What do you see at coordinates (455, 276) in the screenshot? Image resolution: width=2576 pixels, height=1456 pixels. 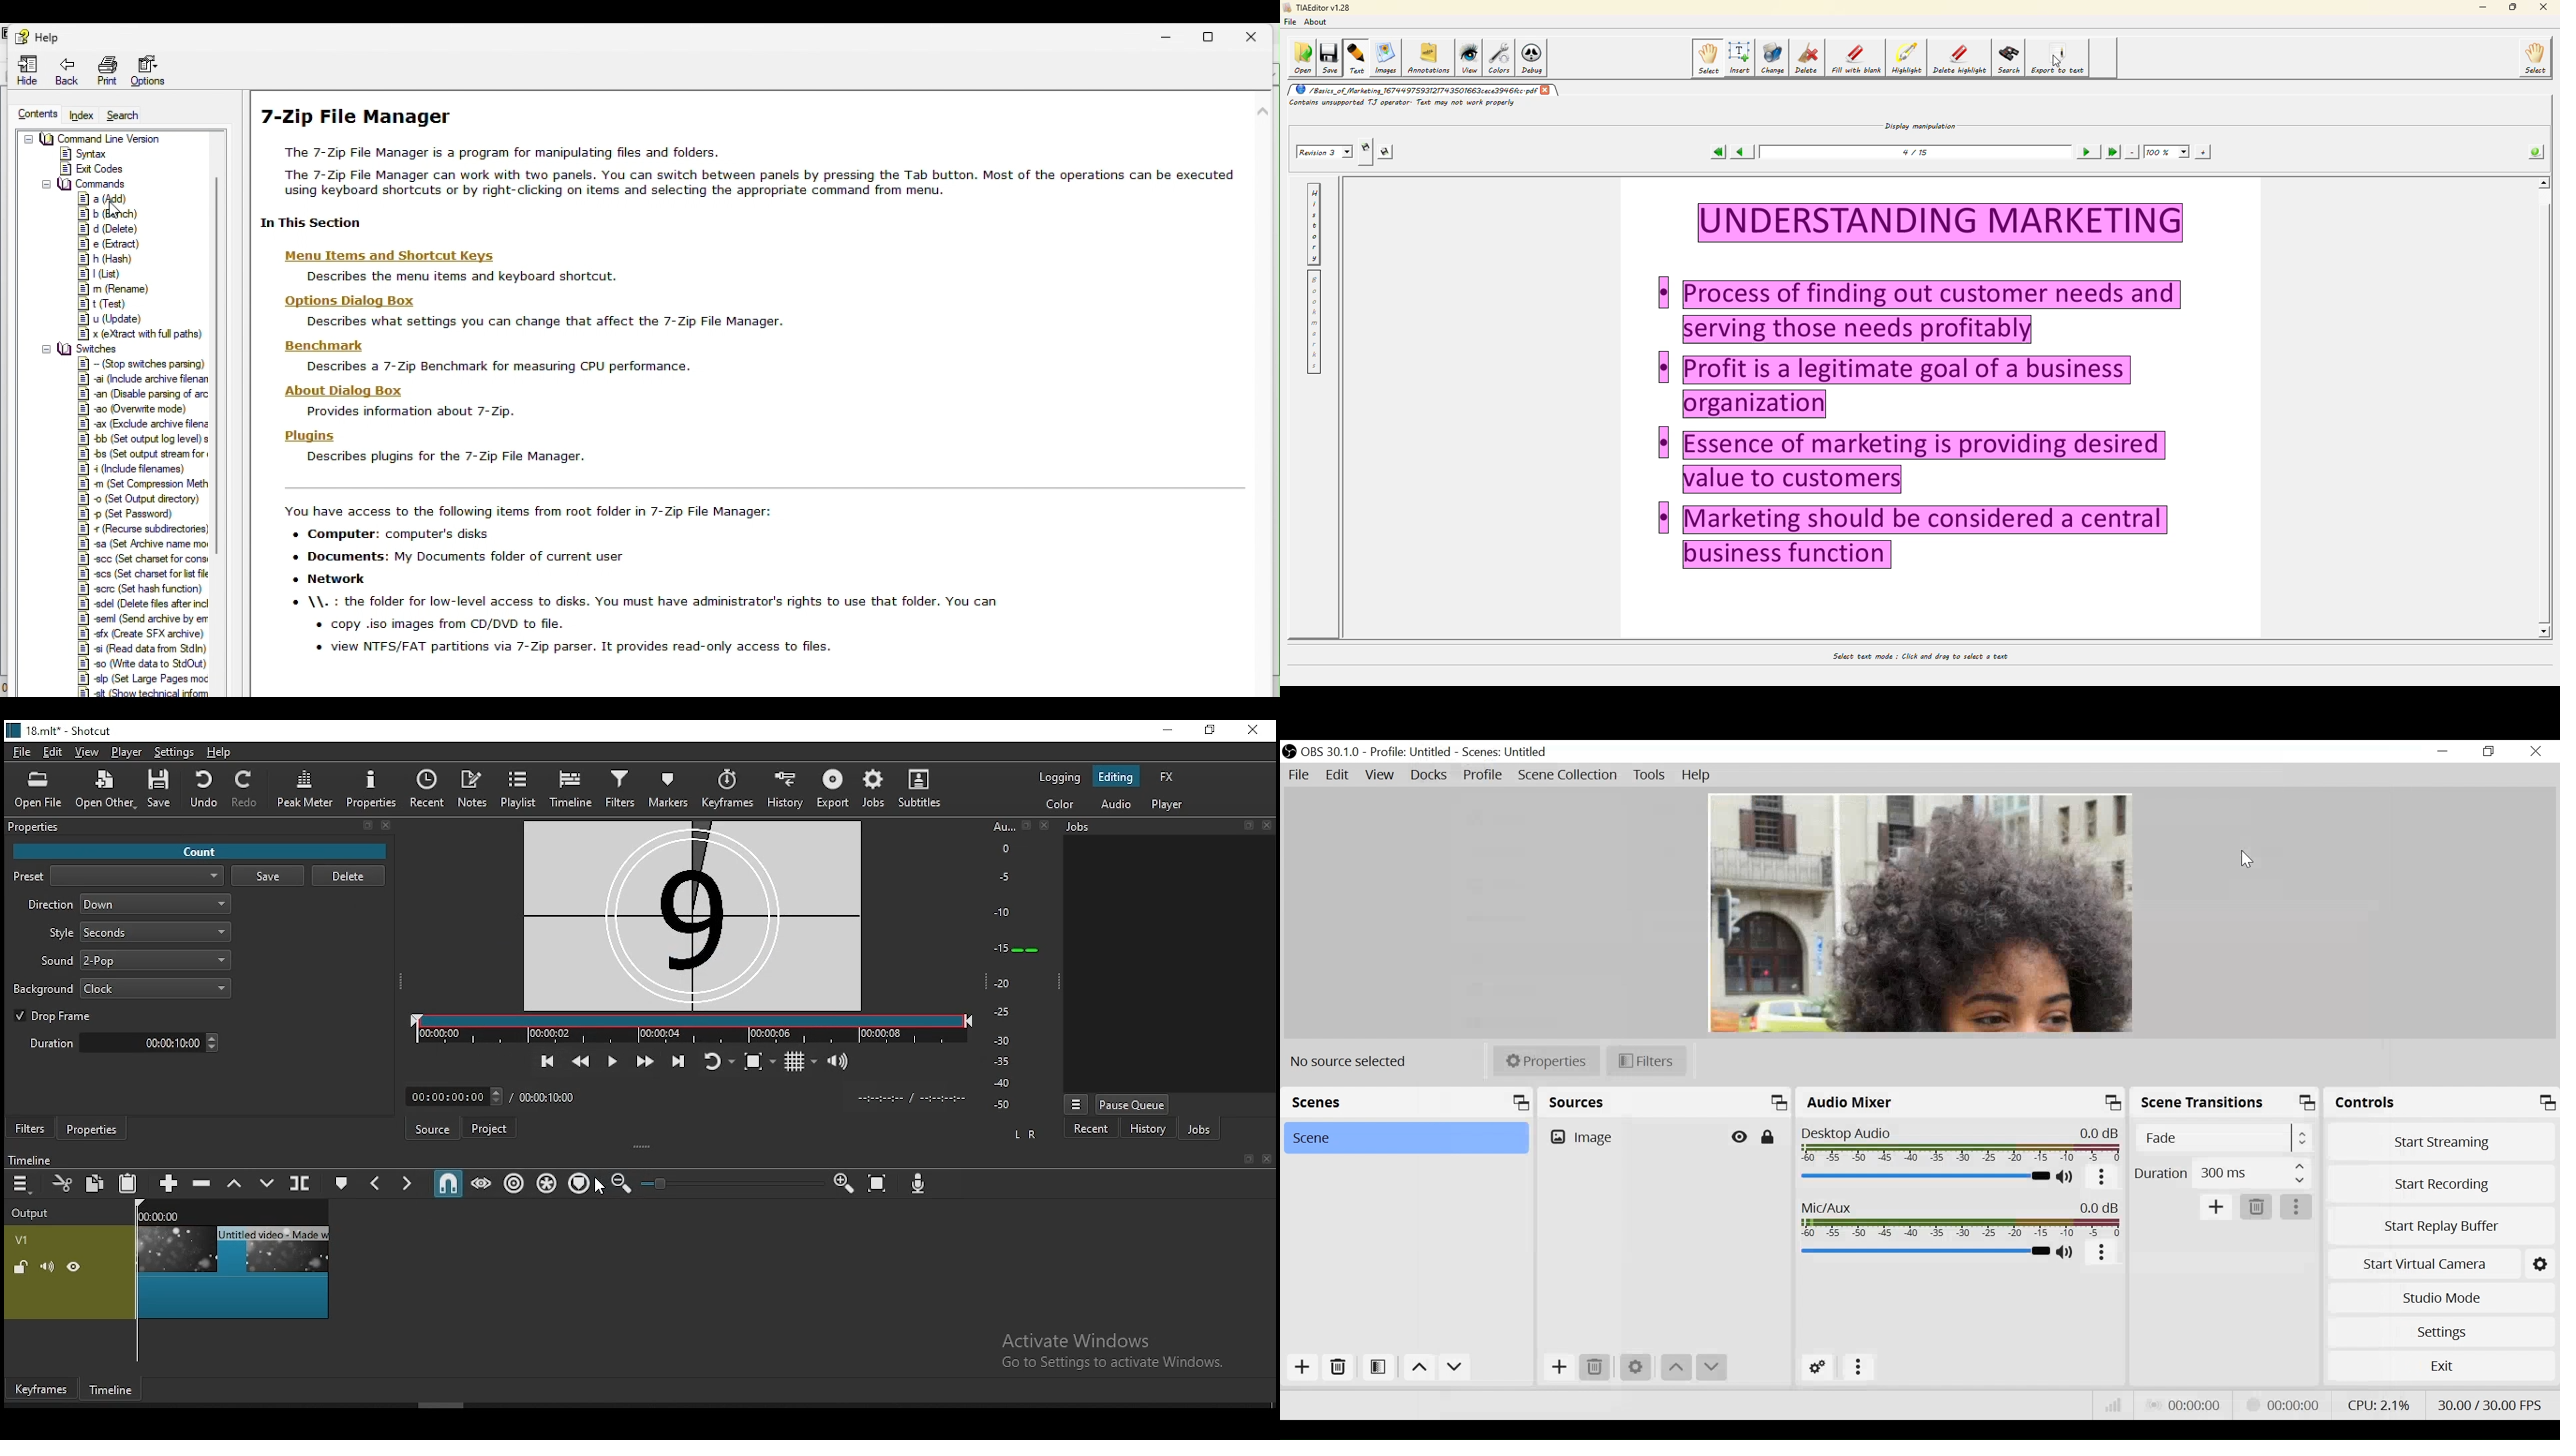 I see `Describes the menu items and keyboard shortcut.` at bounding box center [455, 276].